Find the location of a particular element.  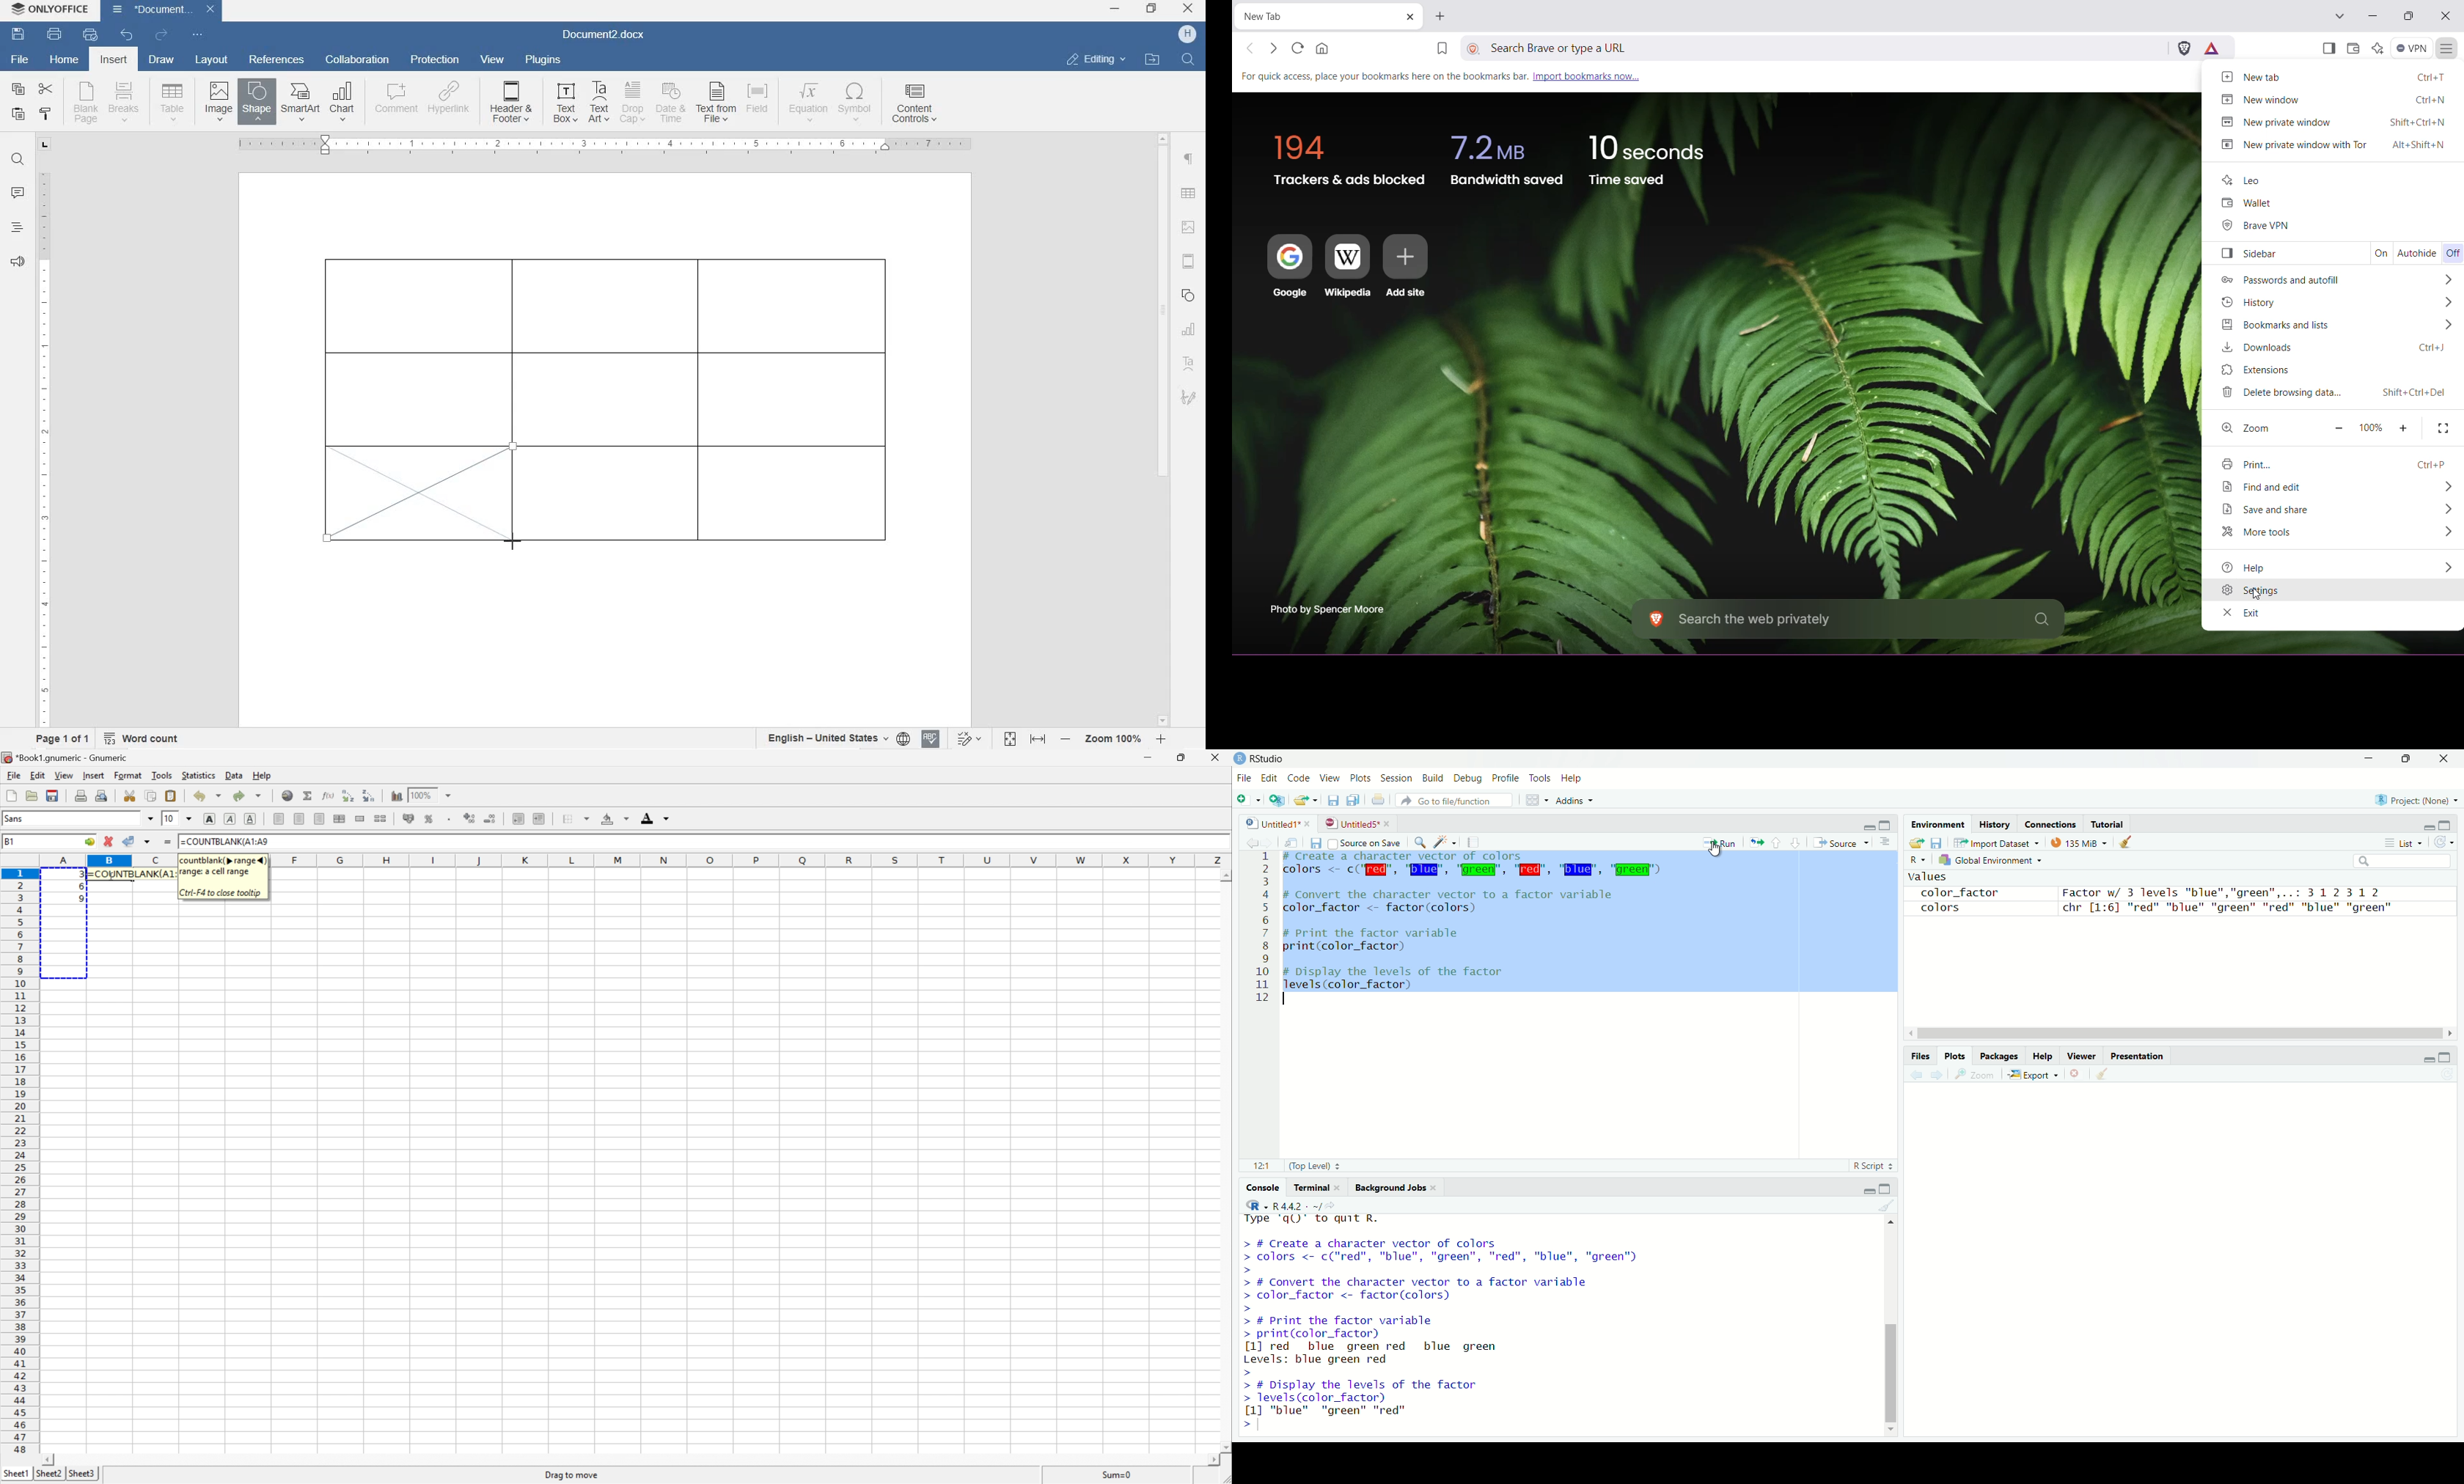

prompt cursor is located at coordinates (1242, 1427).